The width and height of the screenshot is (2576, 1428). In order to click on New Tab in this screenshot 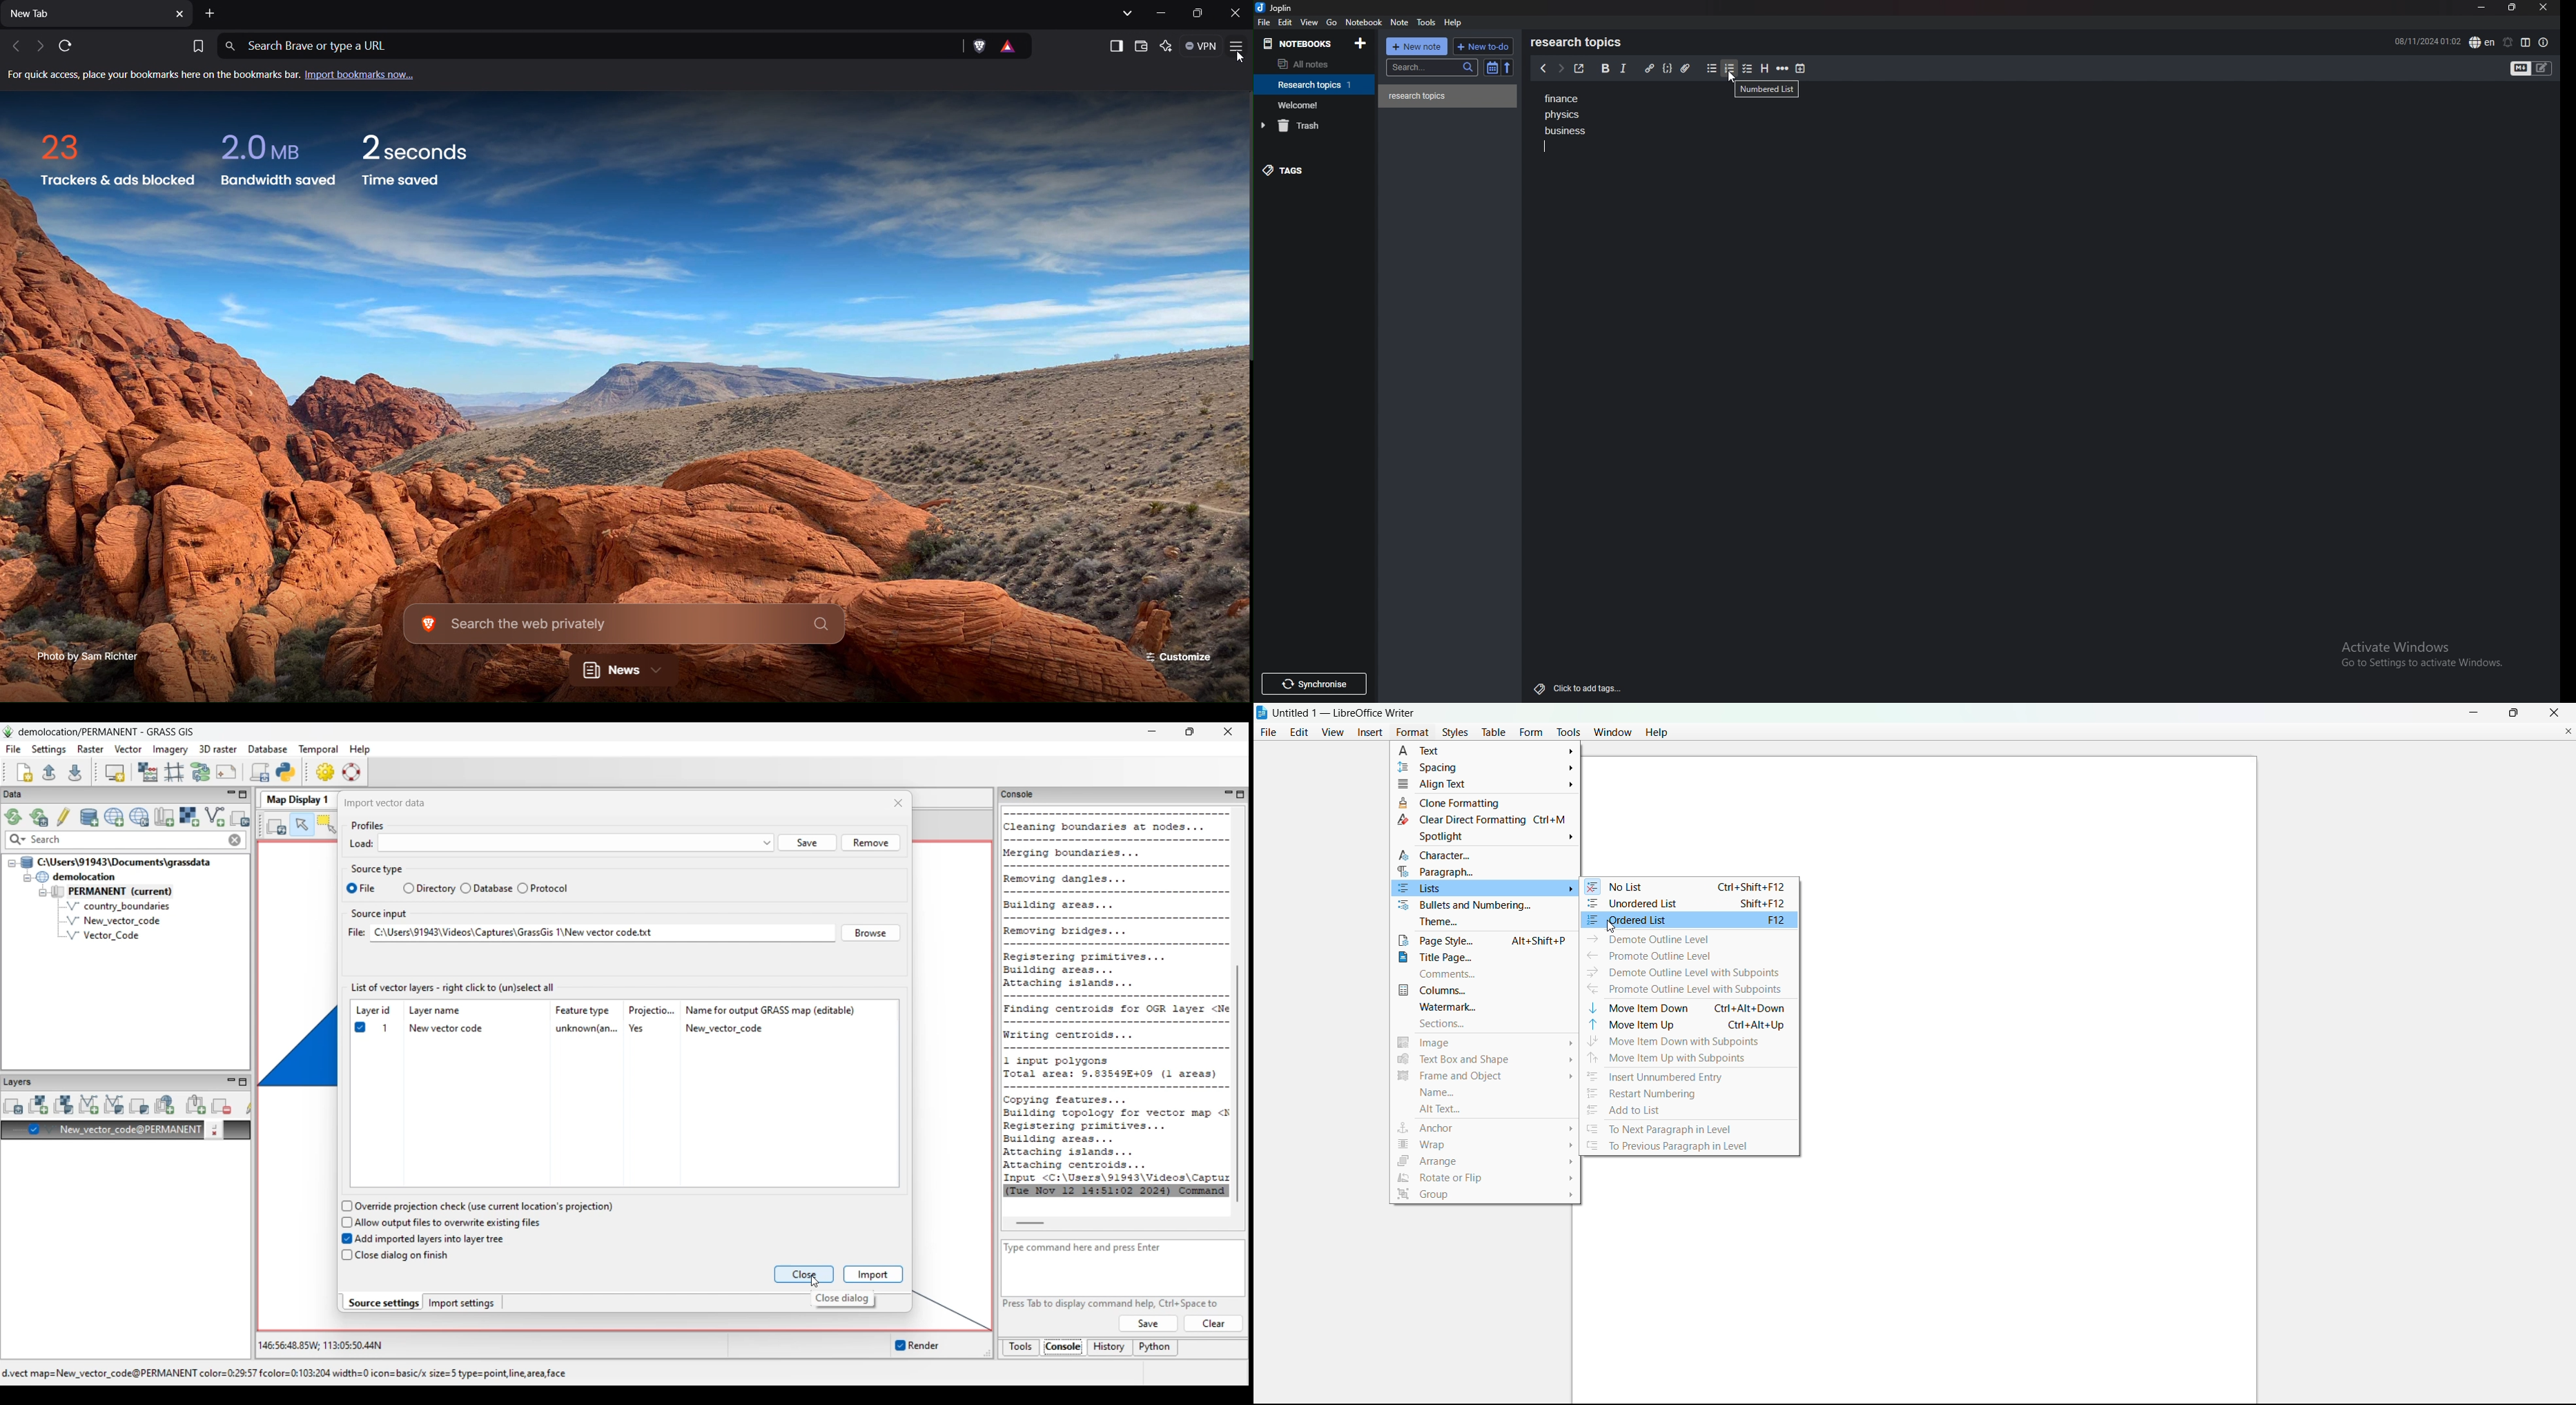, I will do `click(96, 13)`.